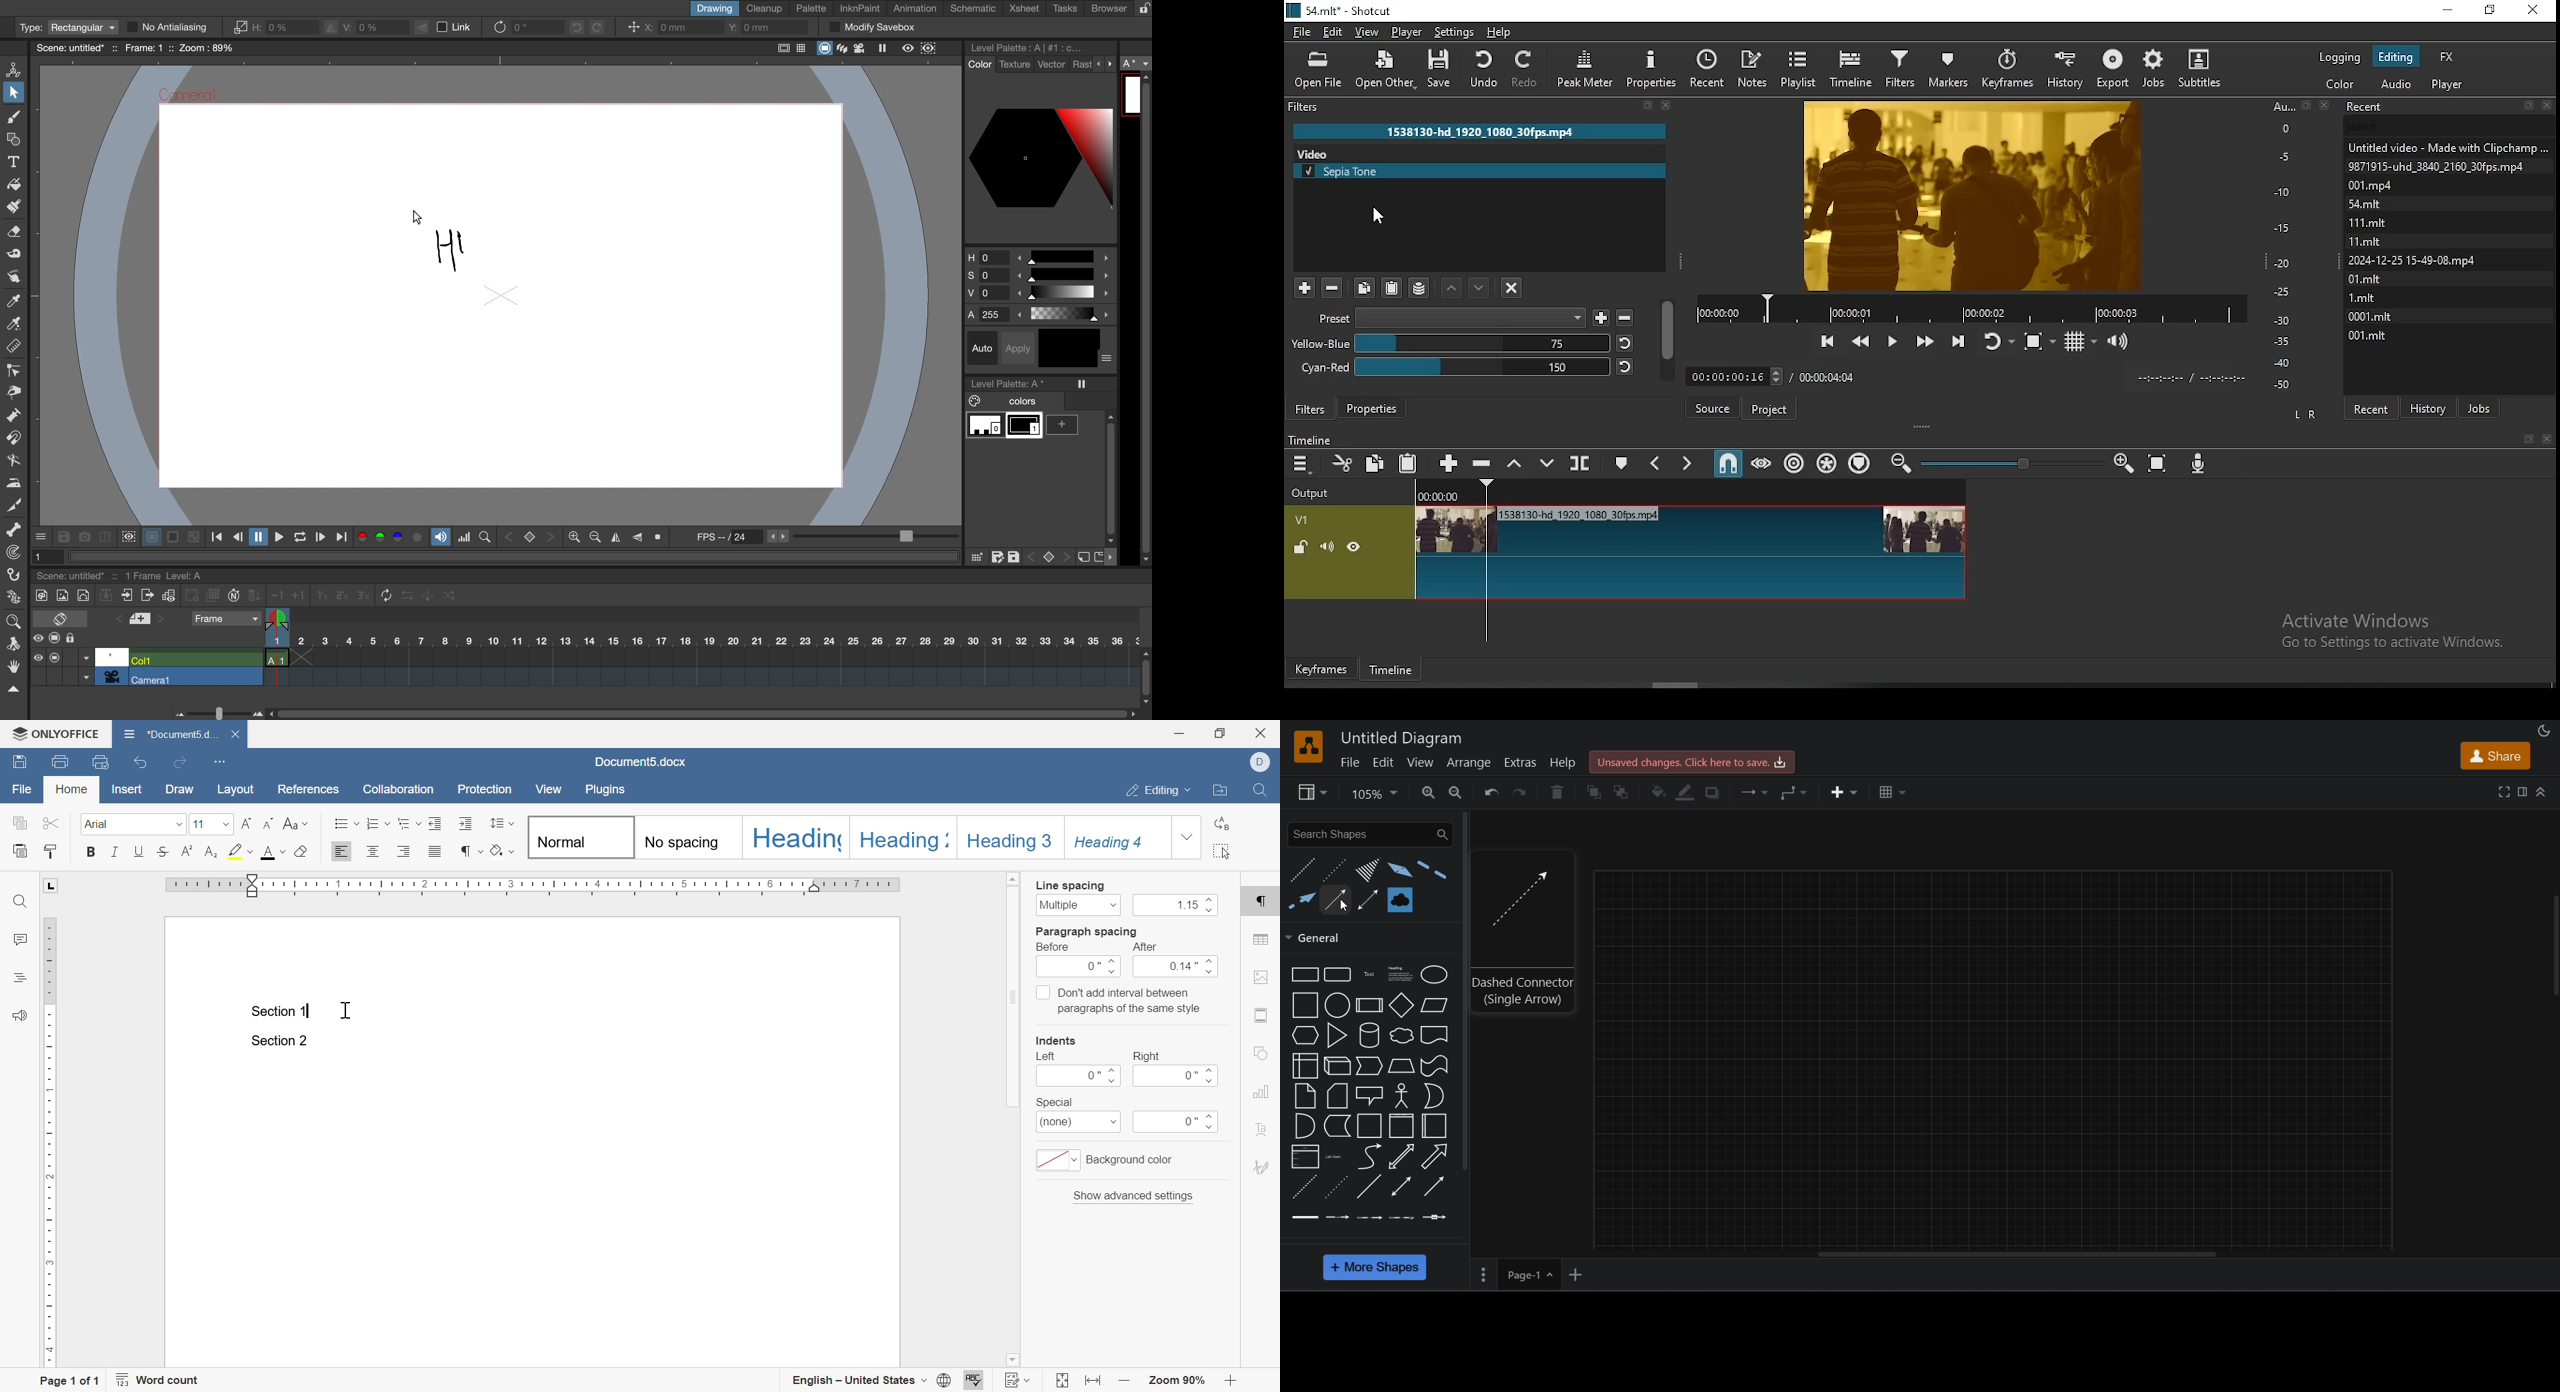 The width and height of the screenshot is (2576, 1400). Describe the element at coordinates (1178, 906) in the screenshot. I see `1.15` at that location.